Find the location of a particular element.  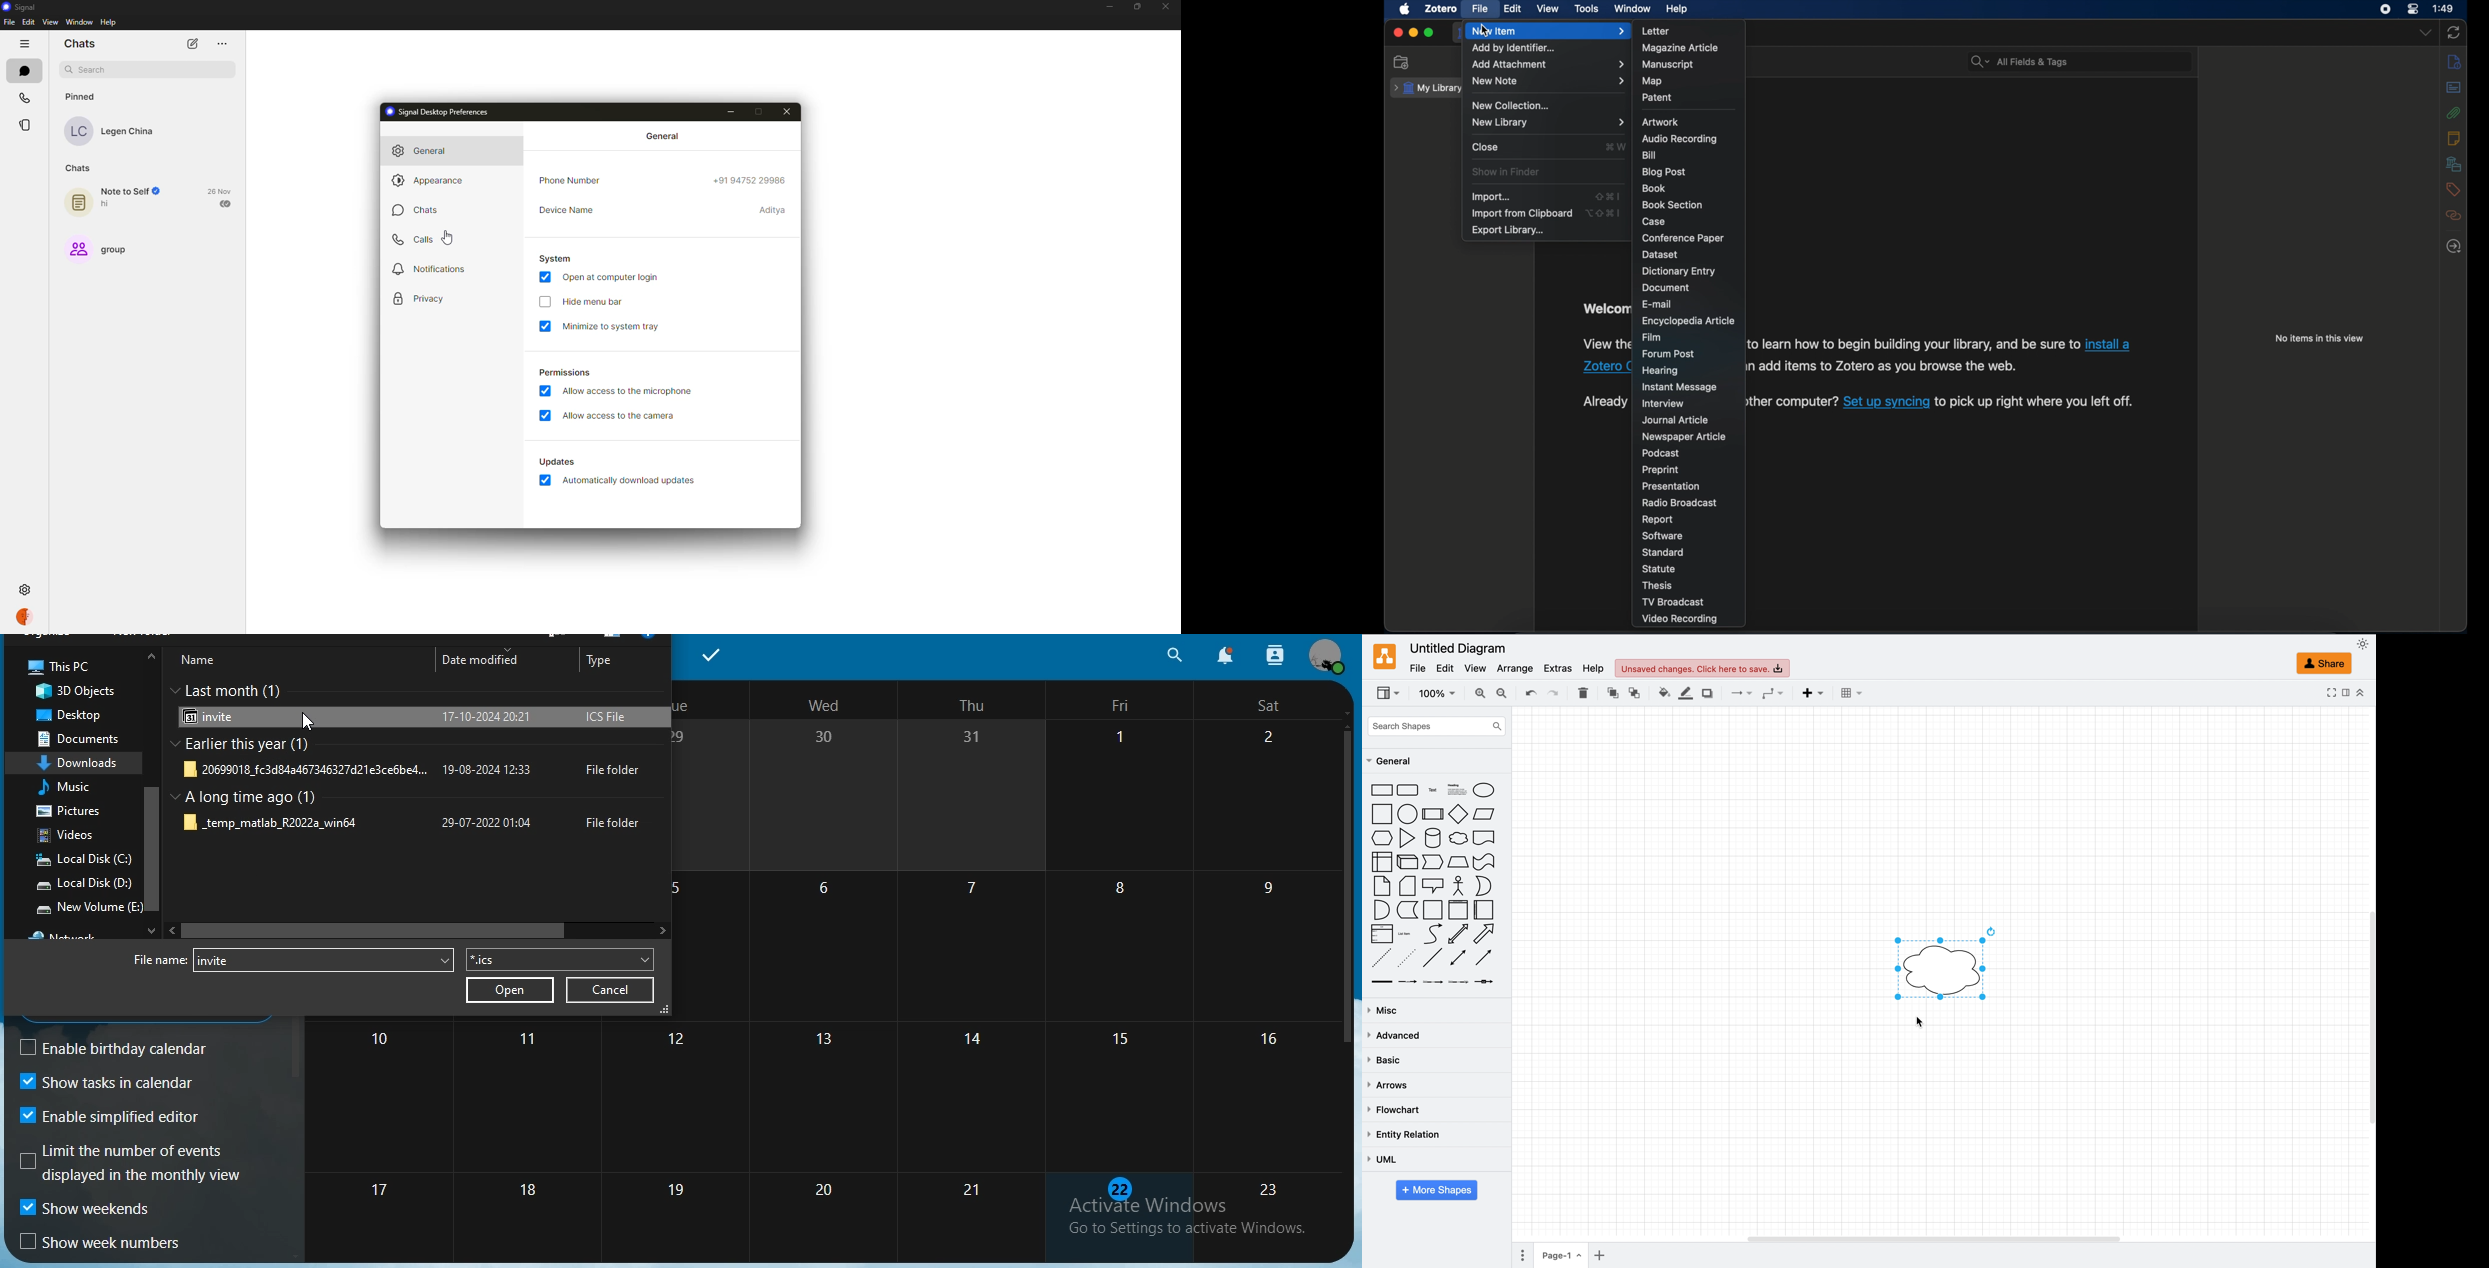

chats is located at coordinates (414, 211).